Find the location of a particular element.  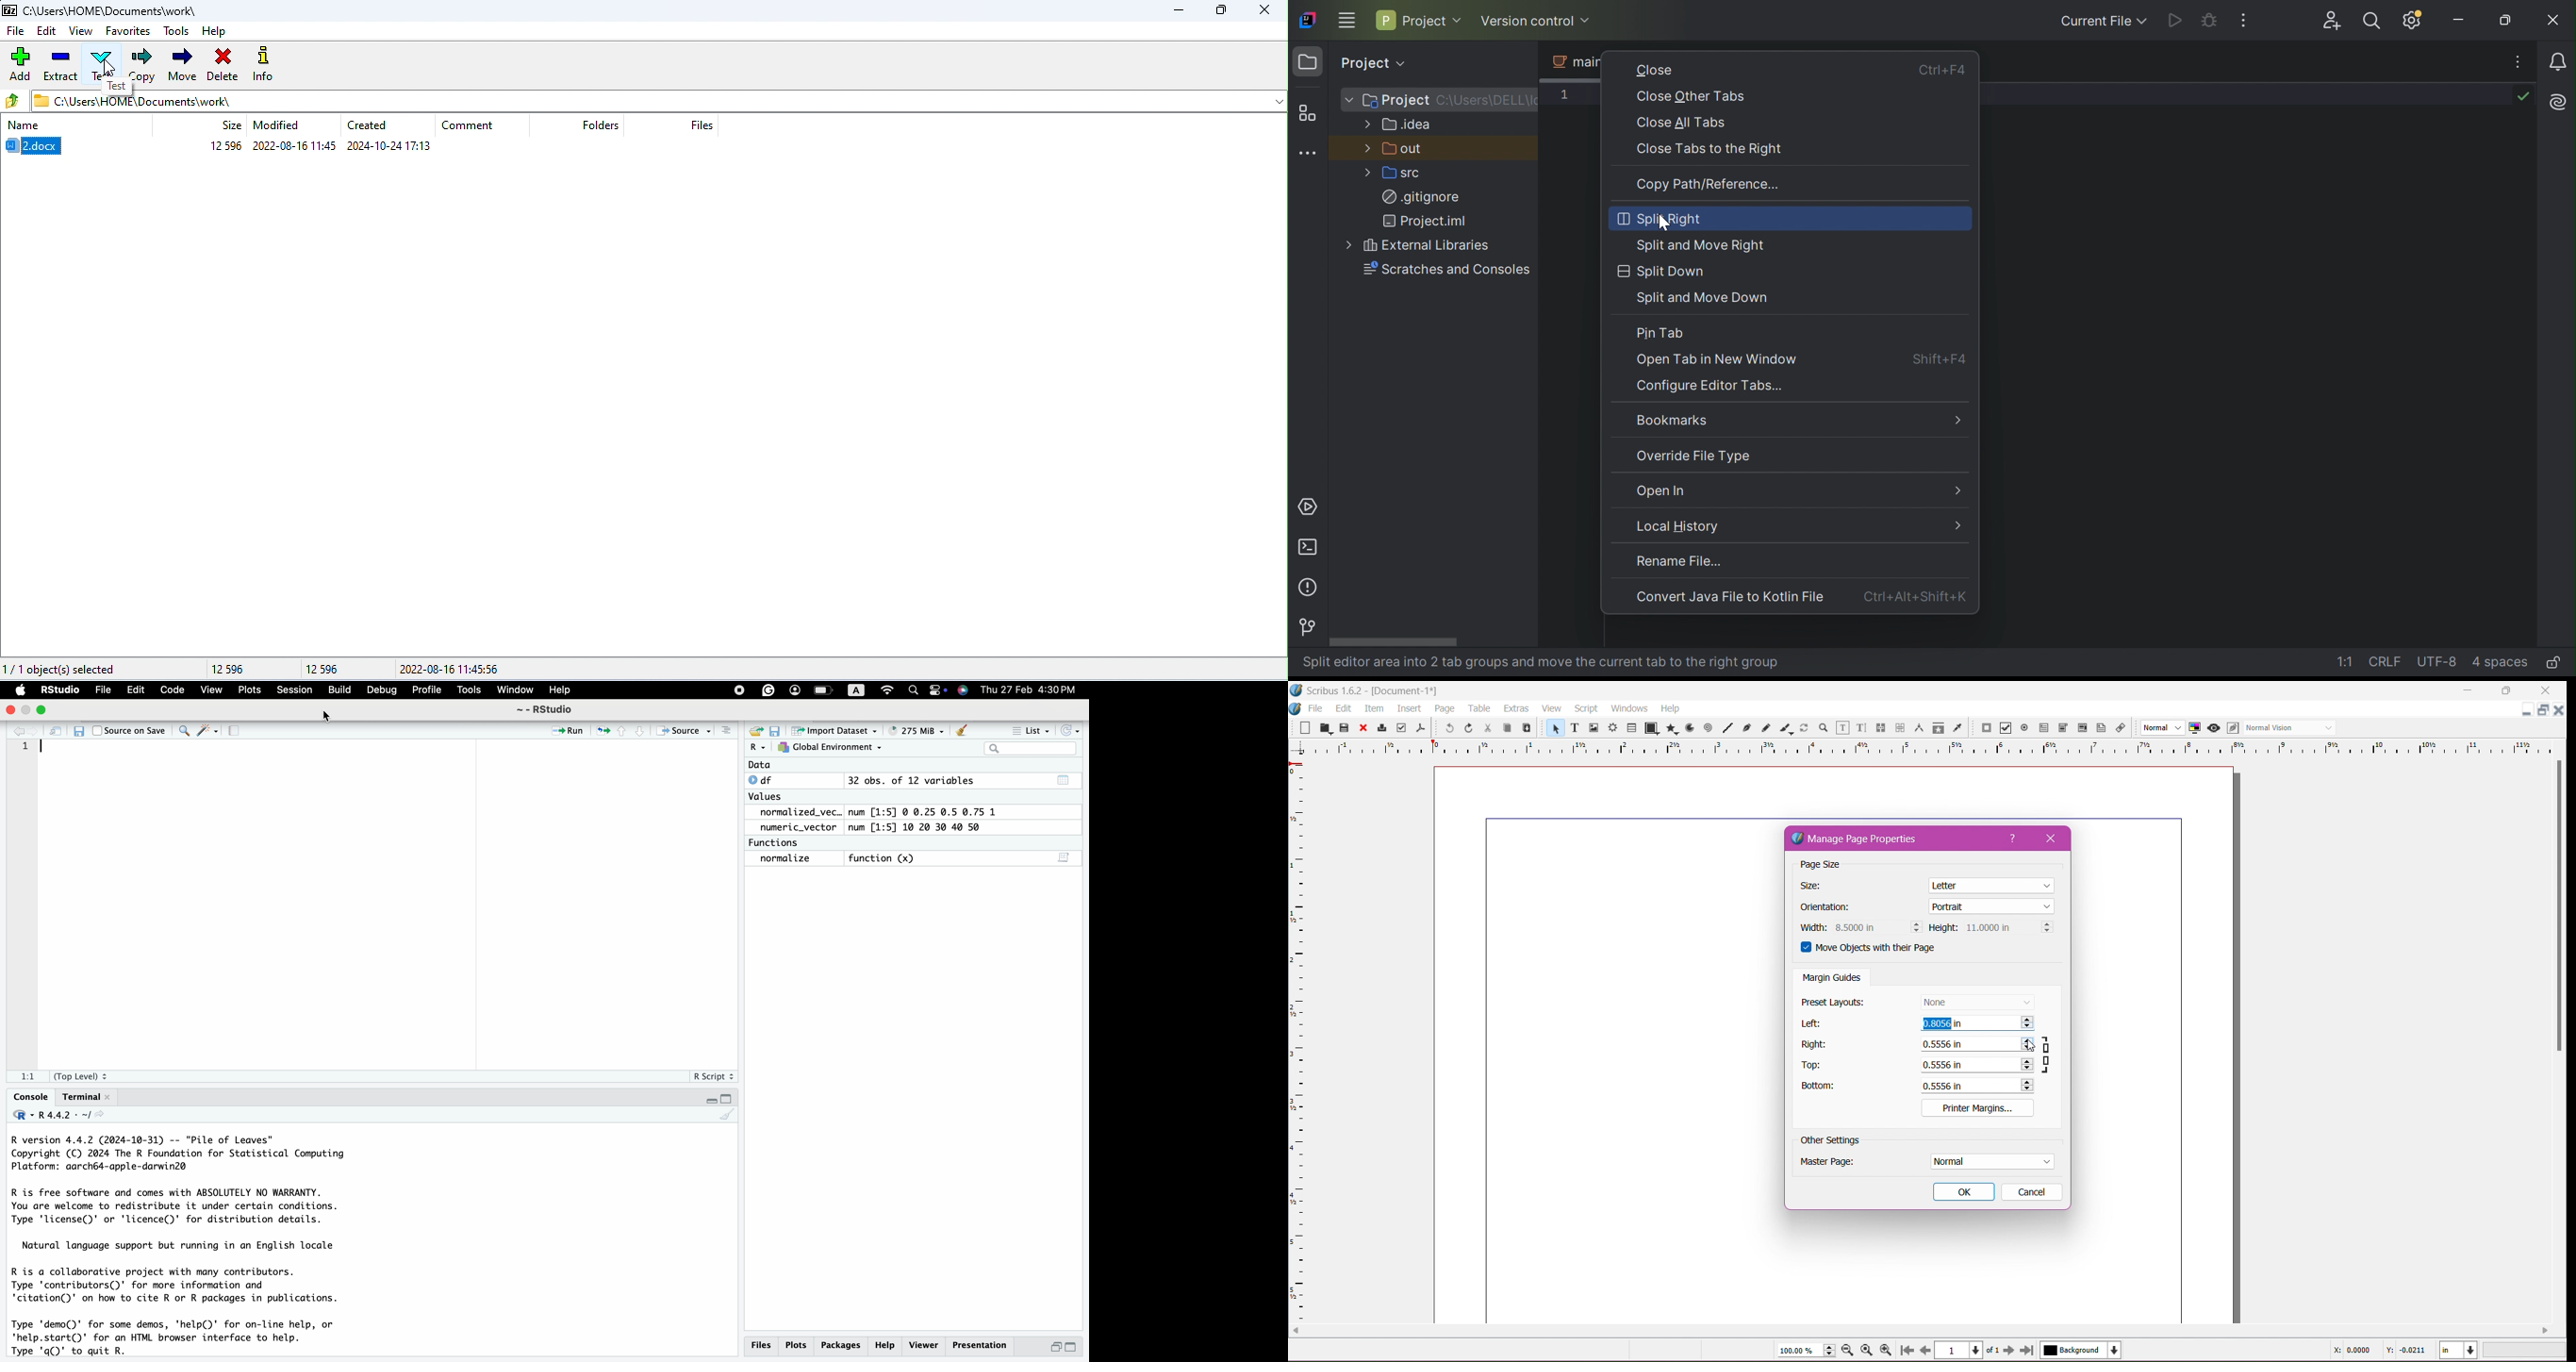

Printer Margins is located at coordinates (1977, 1107).